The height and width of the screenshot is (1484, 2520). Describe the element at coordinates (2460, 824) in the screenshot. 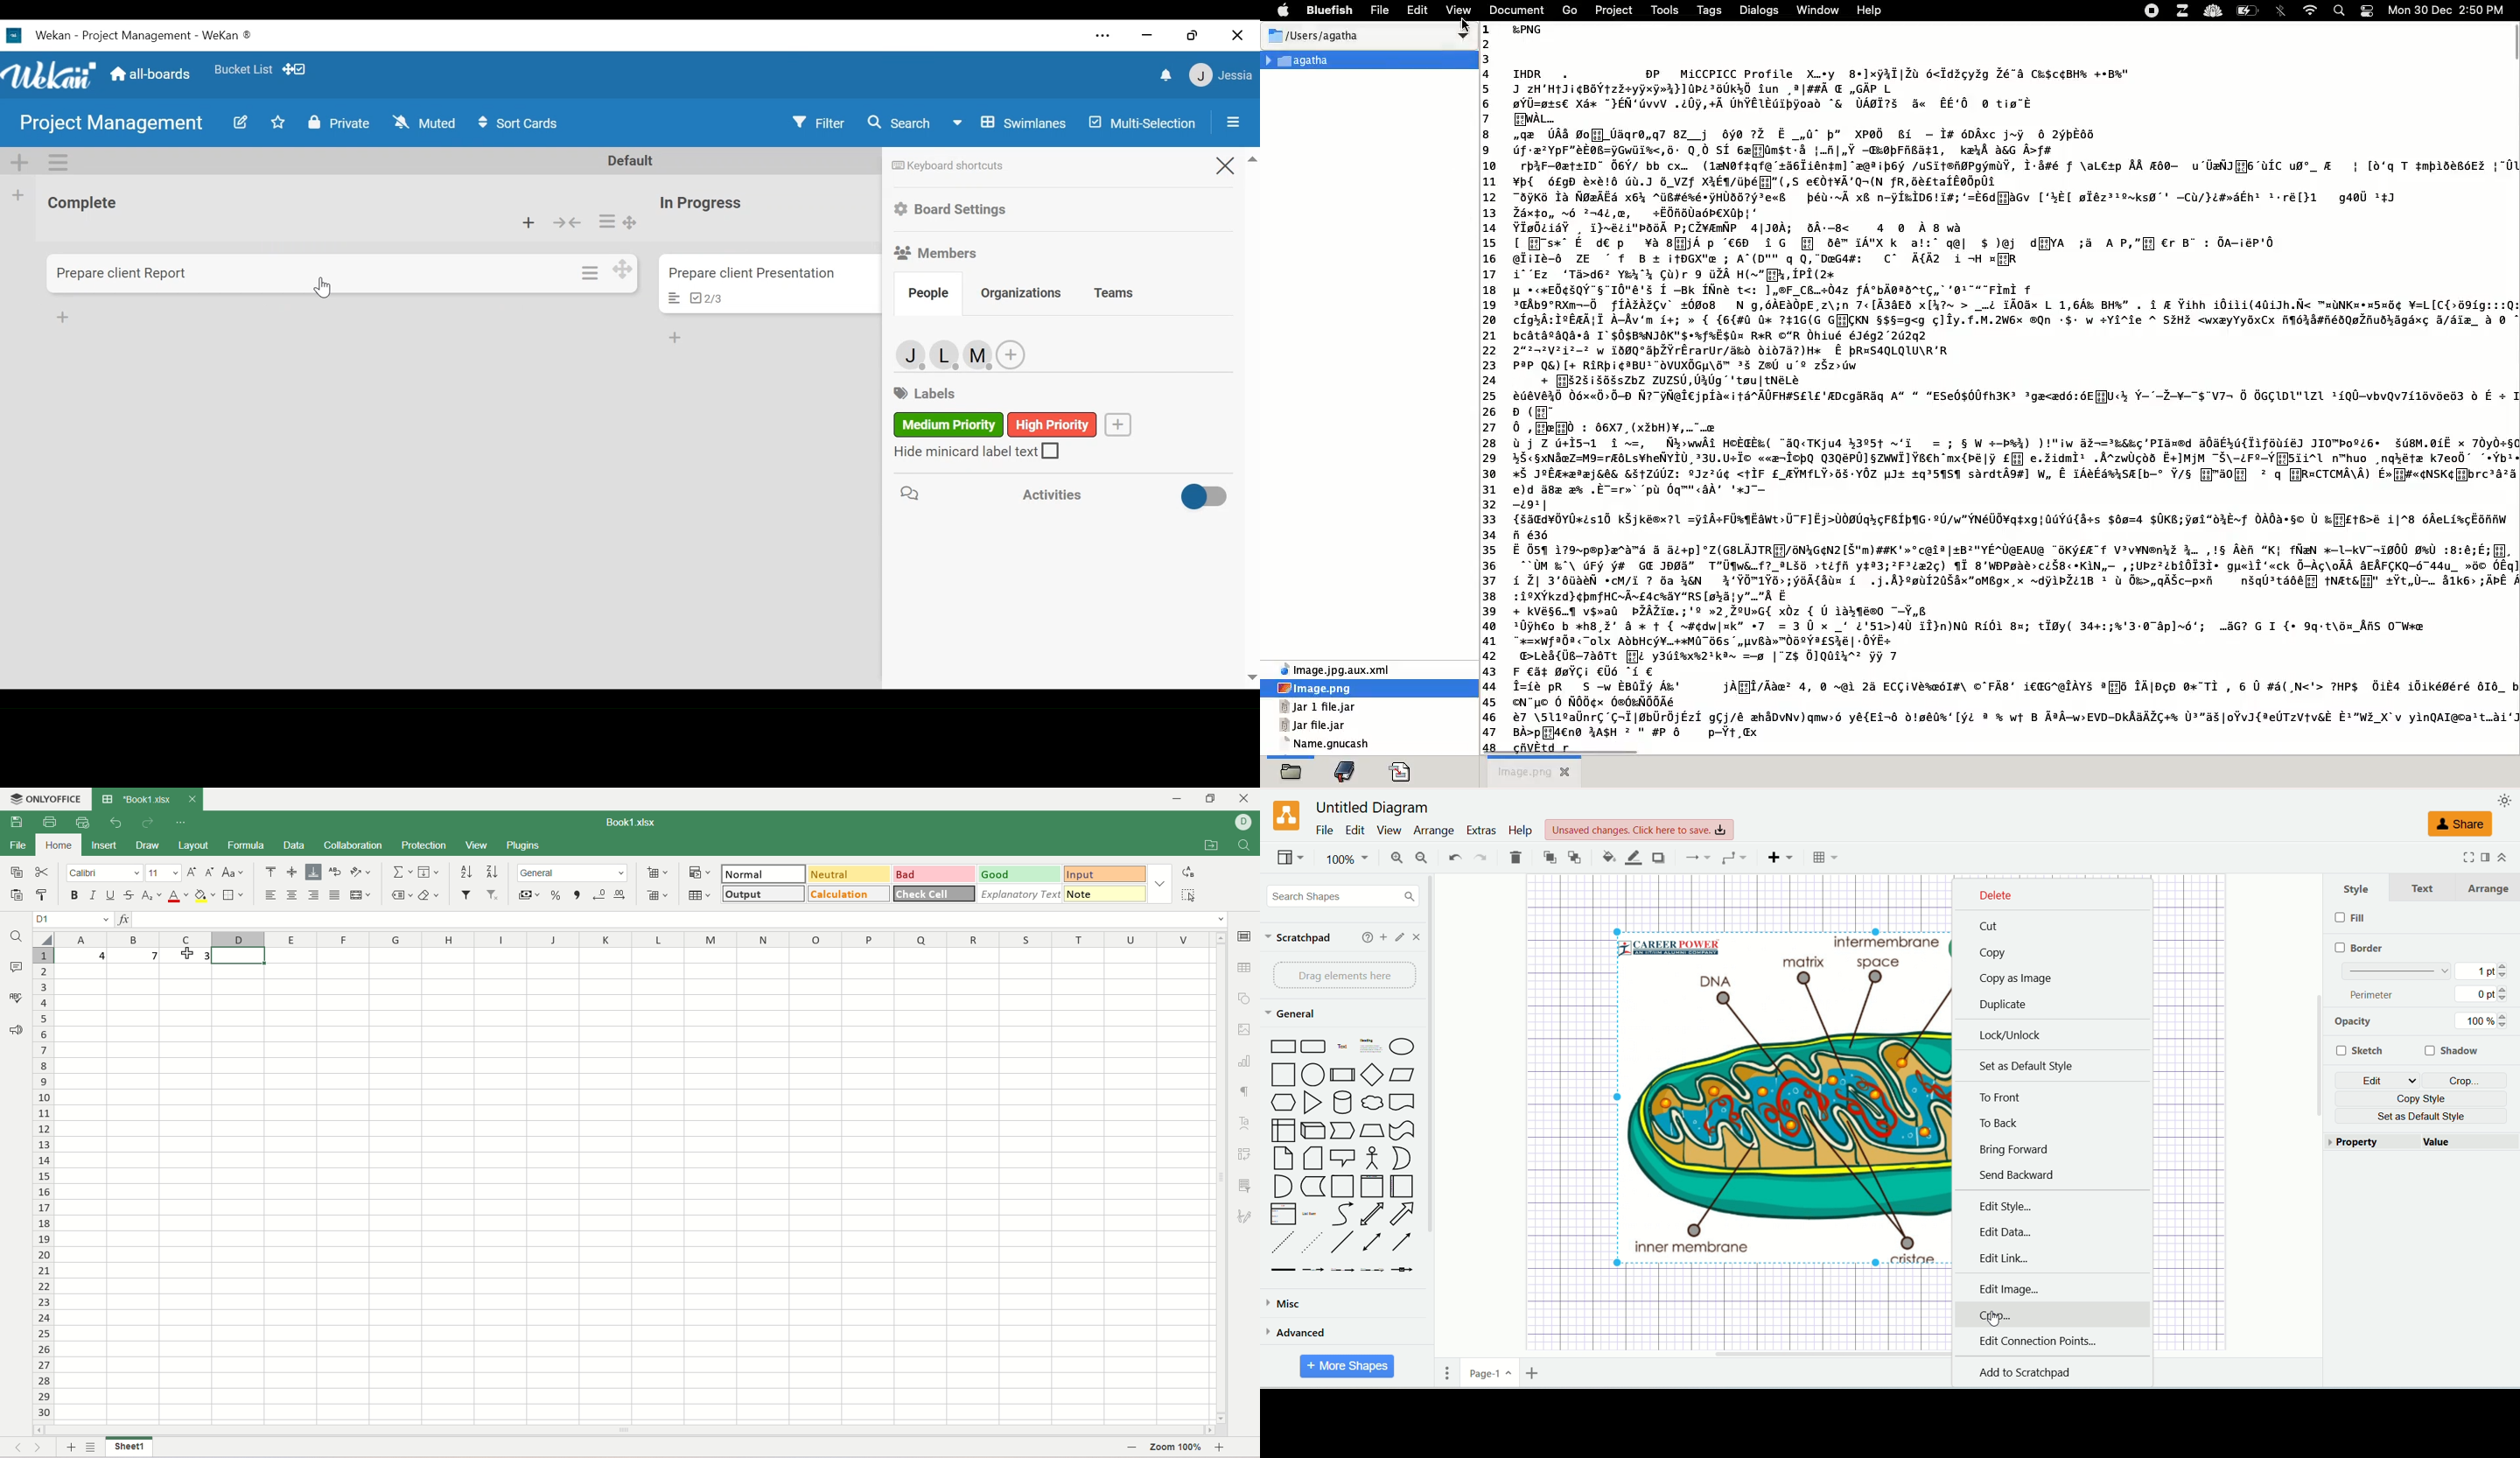

I see `share` at that location.